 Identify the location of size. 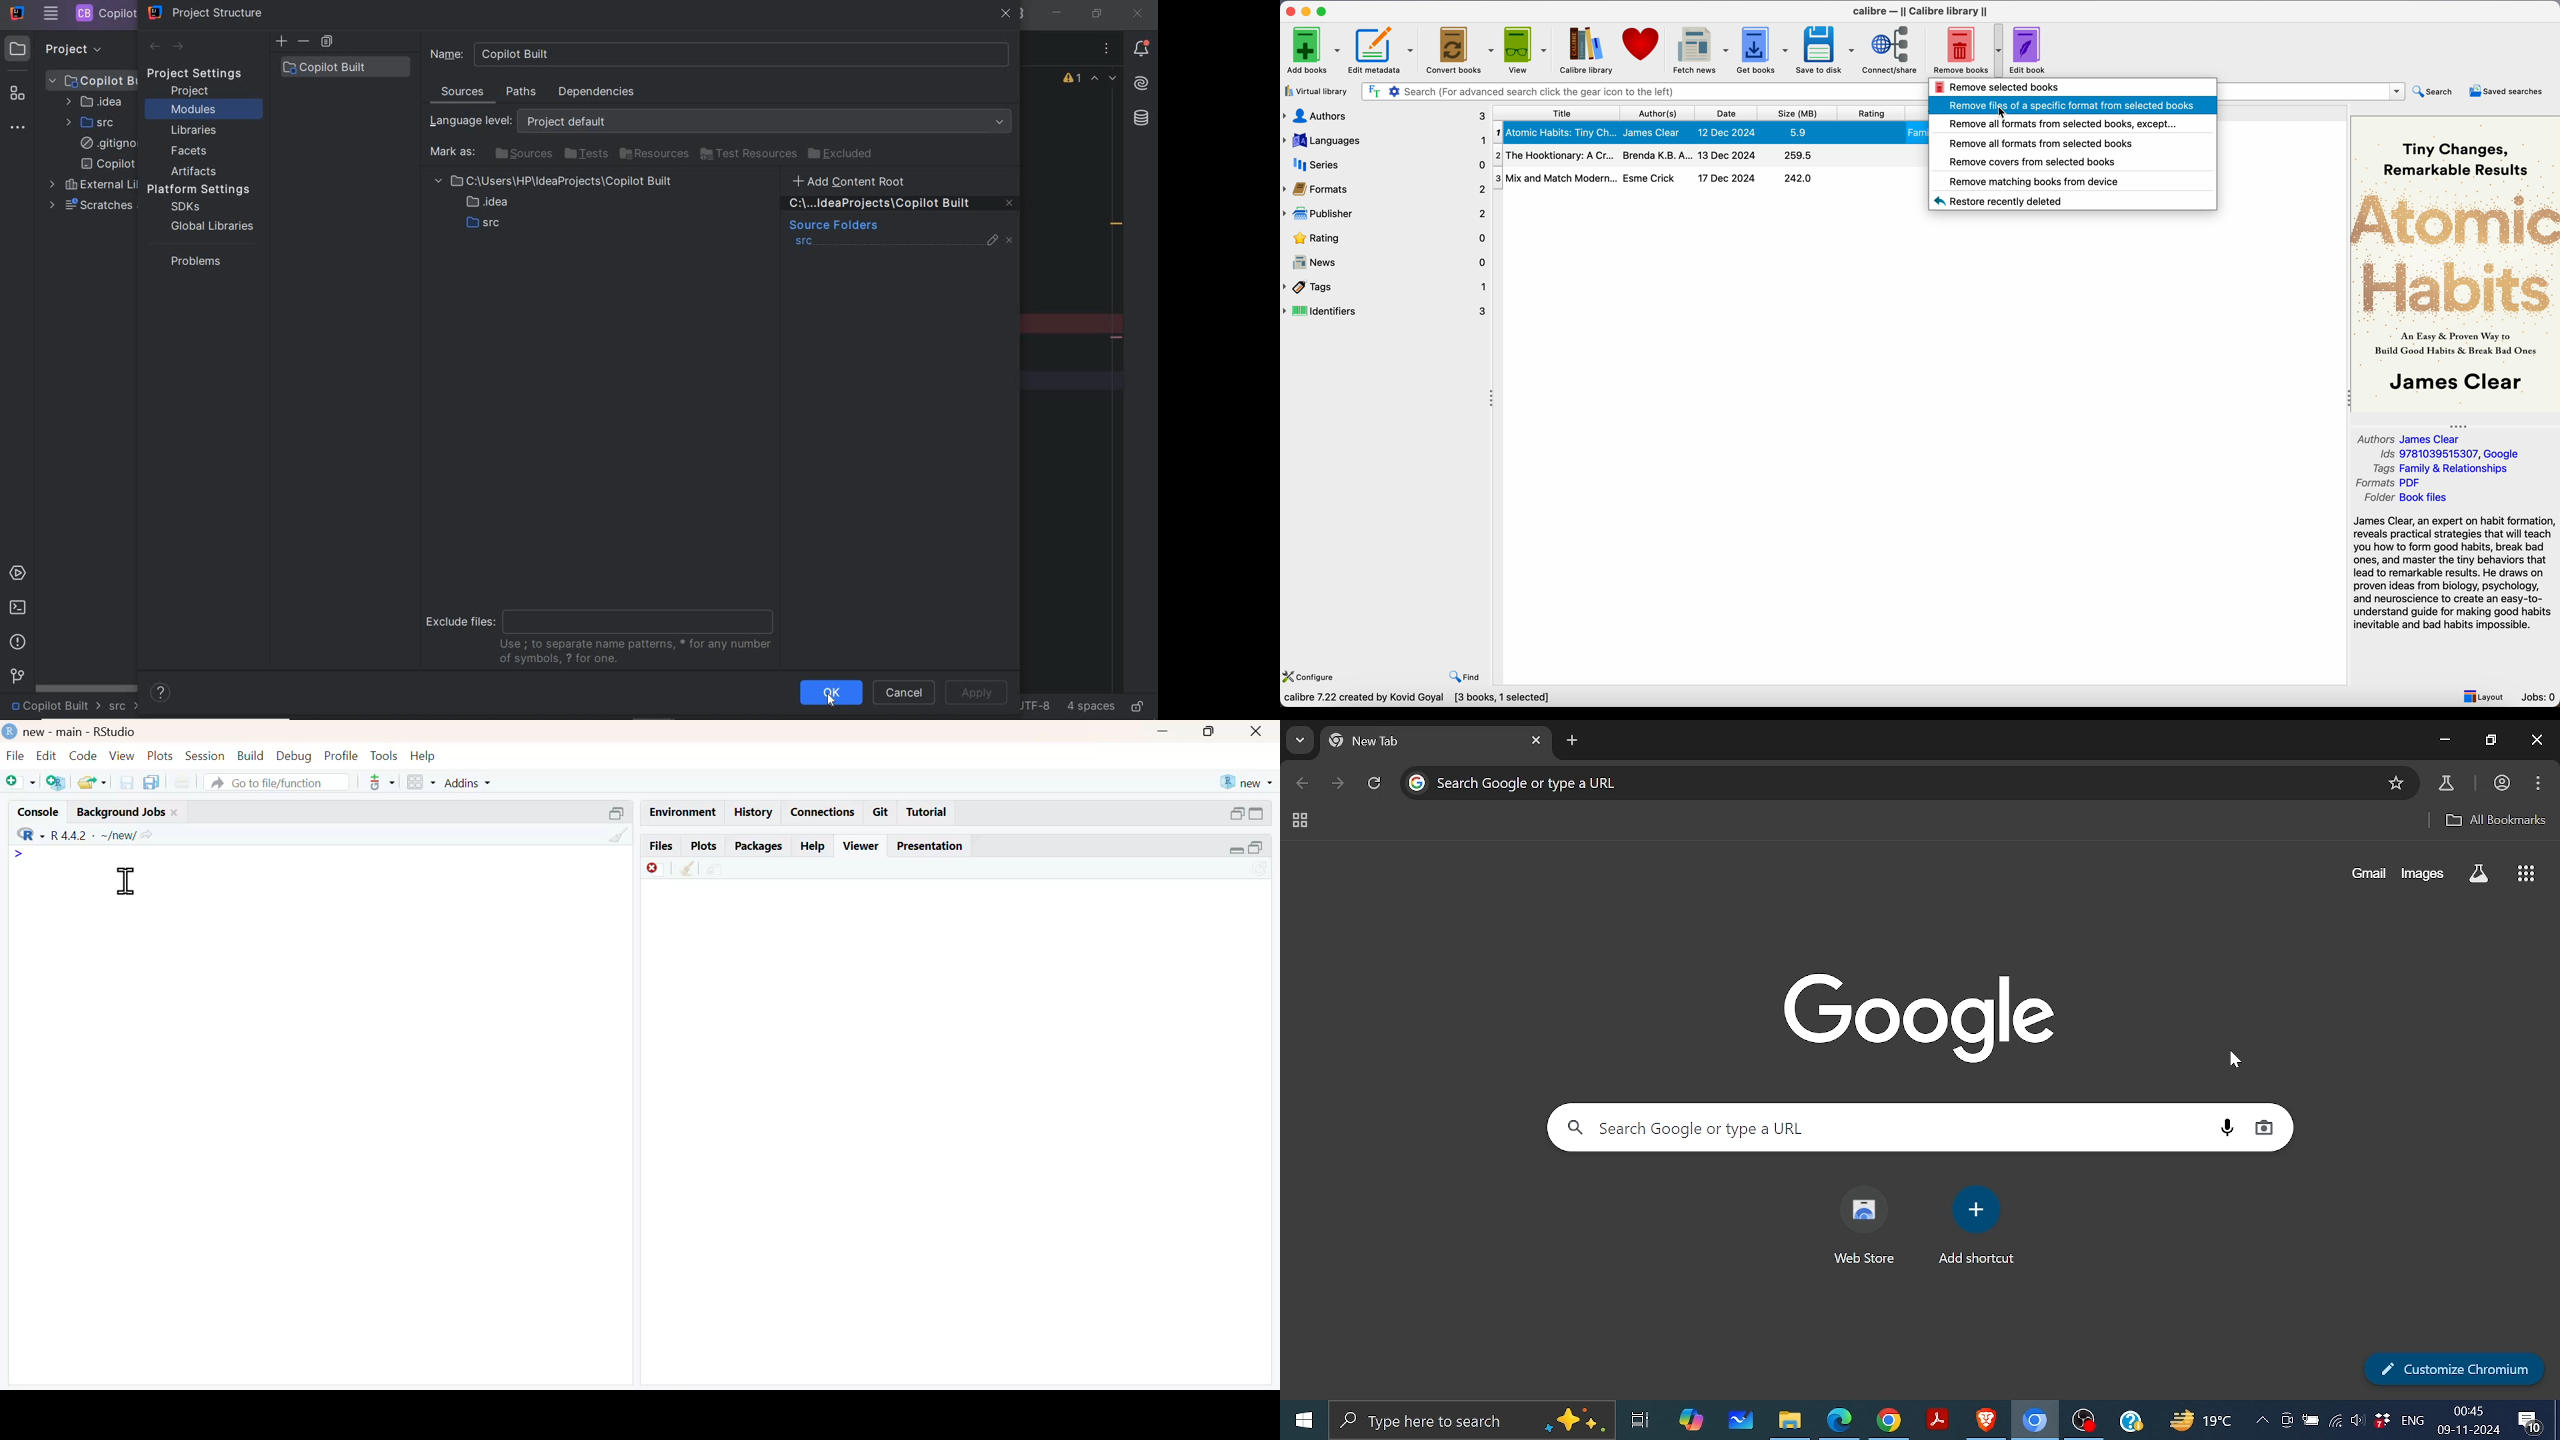
(1799, 113).